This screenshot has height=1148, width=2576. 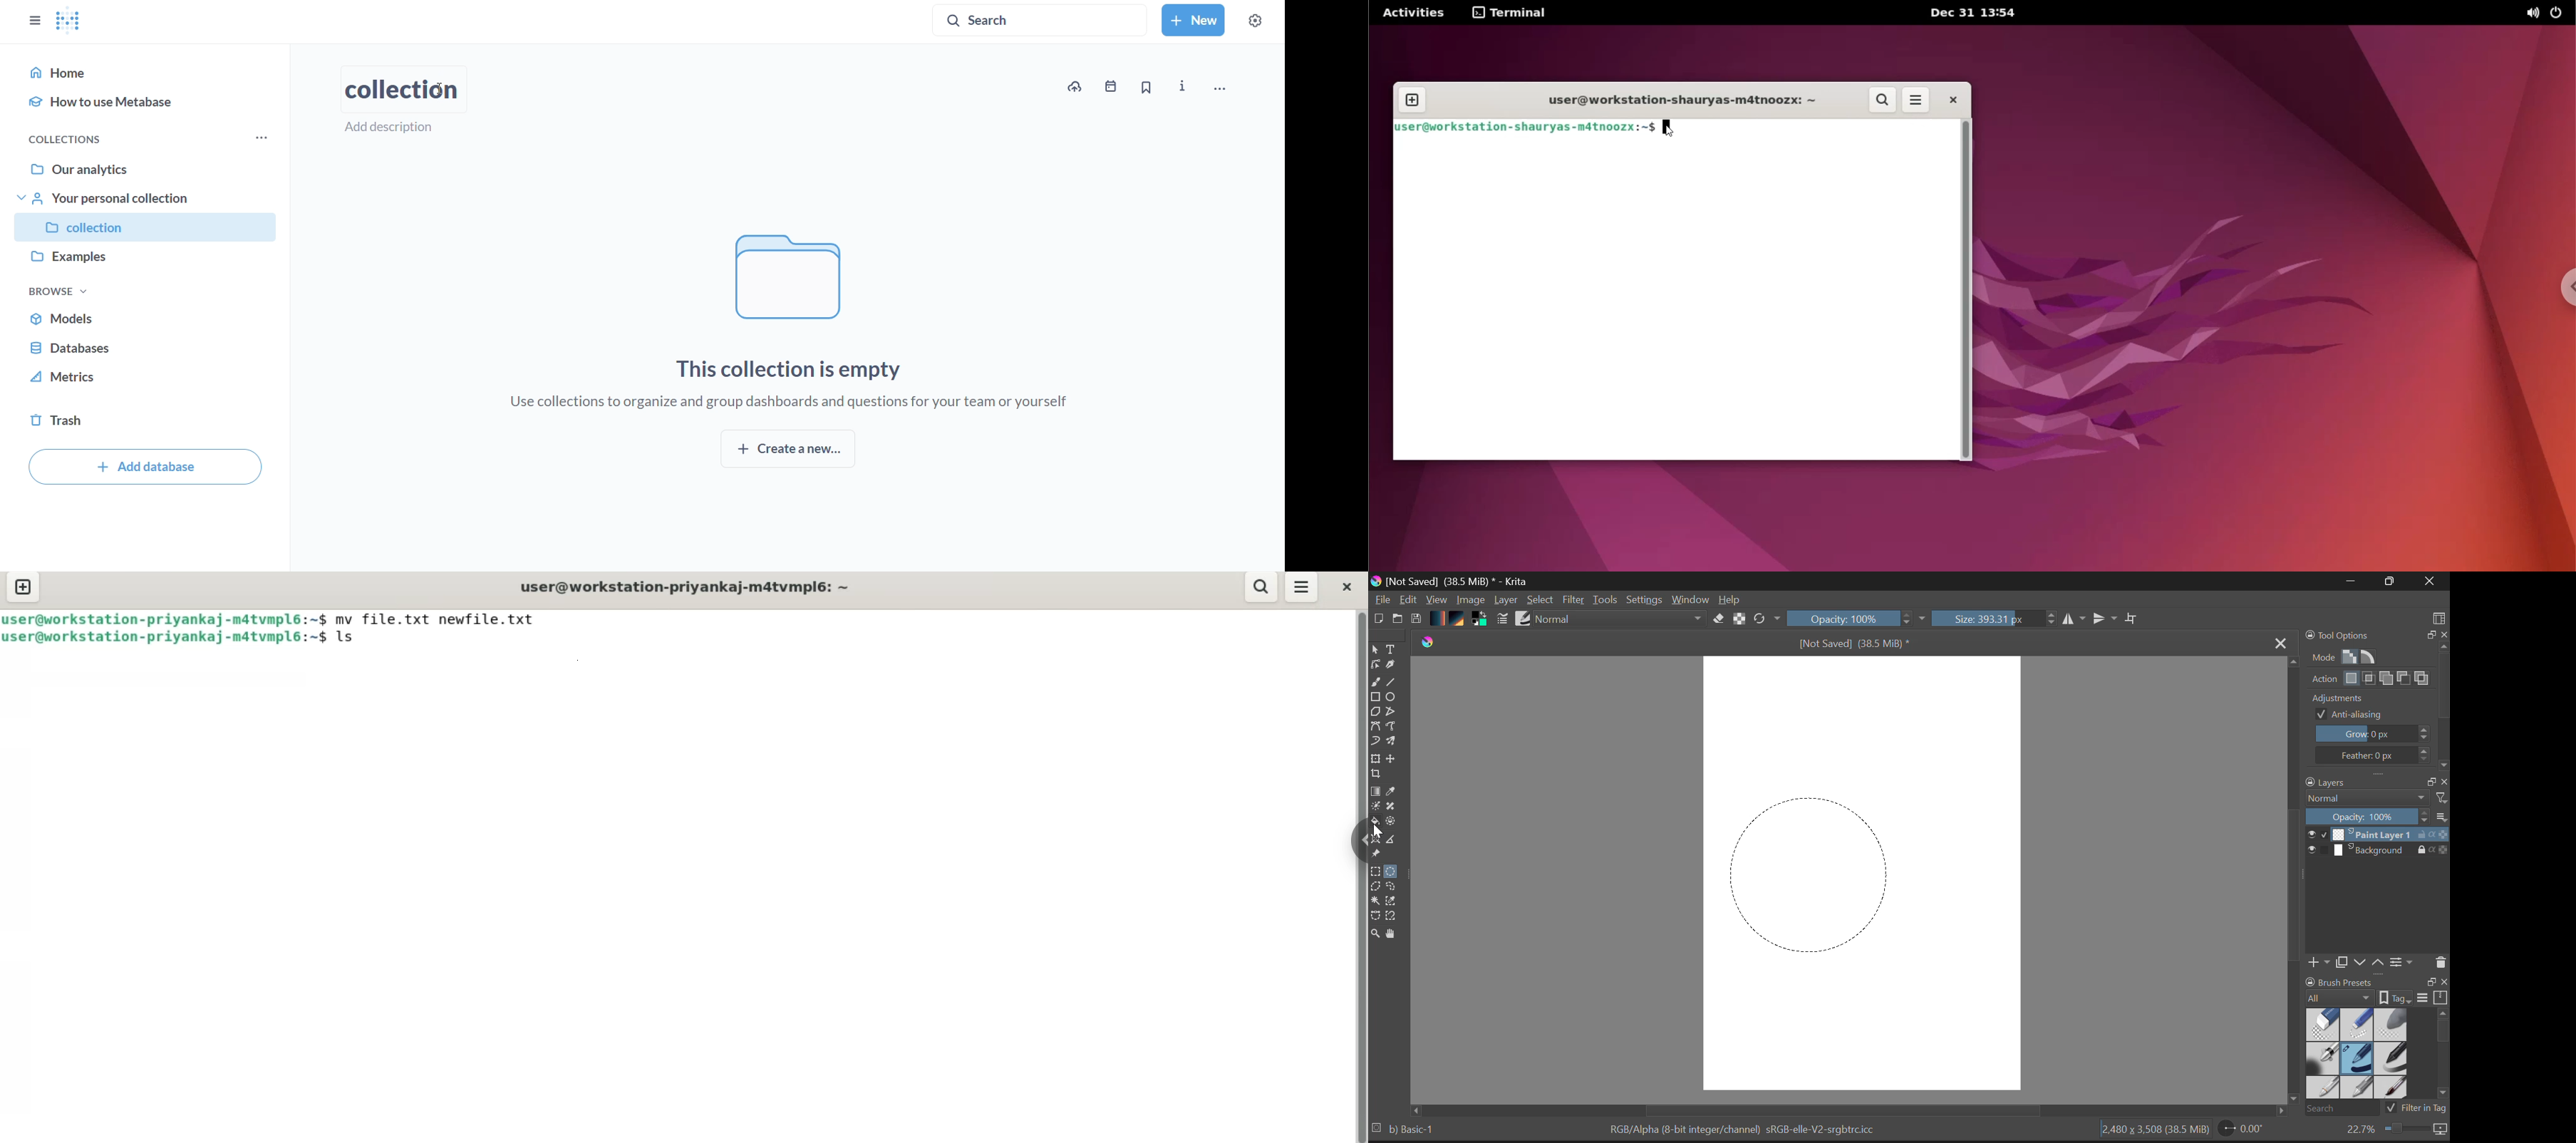 I want to click on how to use metabase, so click(x=146, y=101).